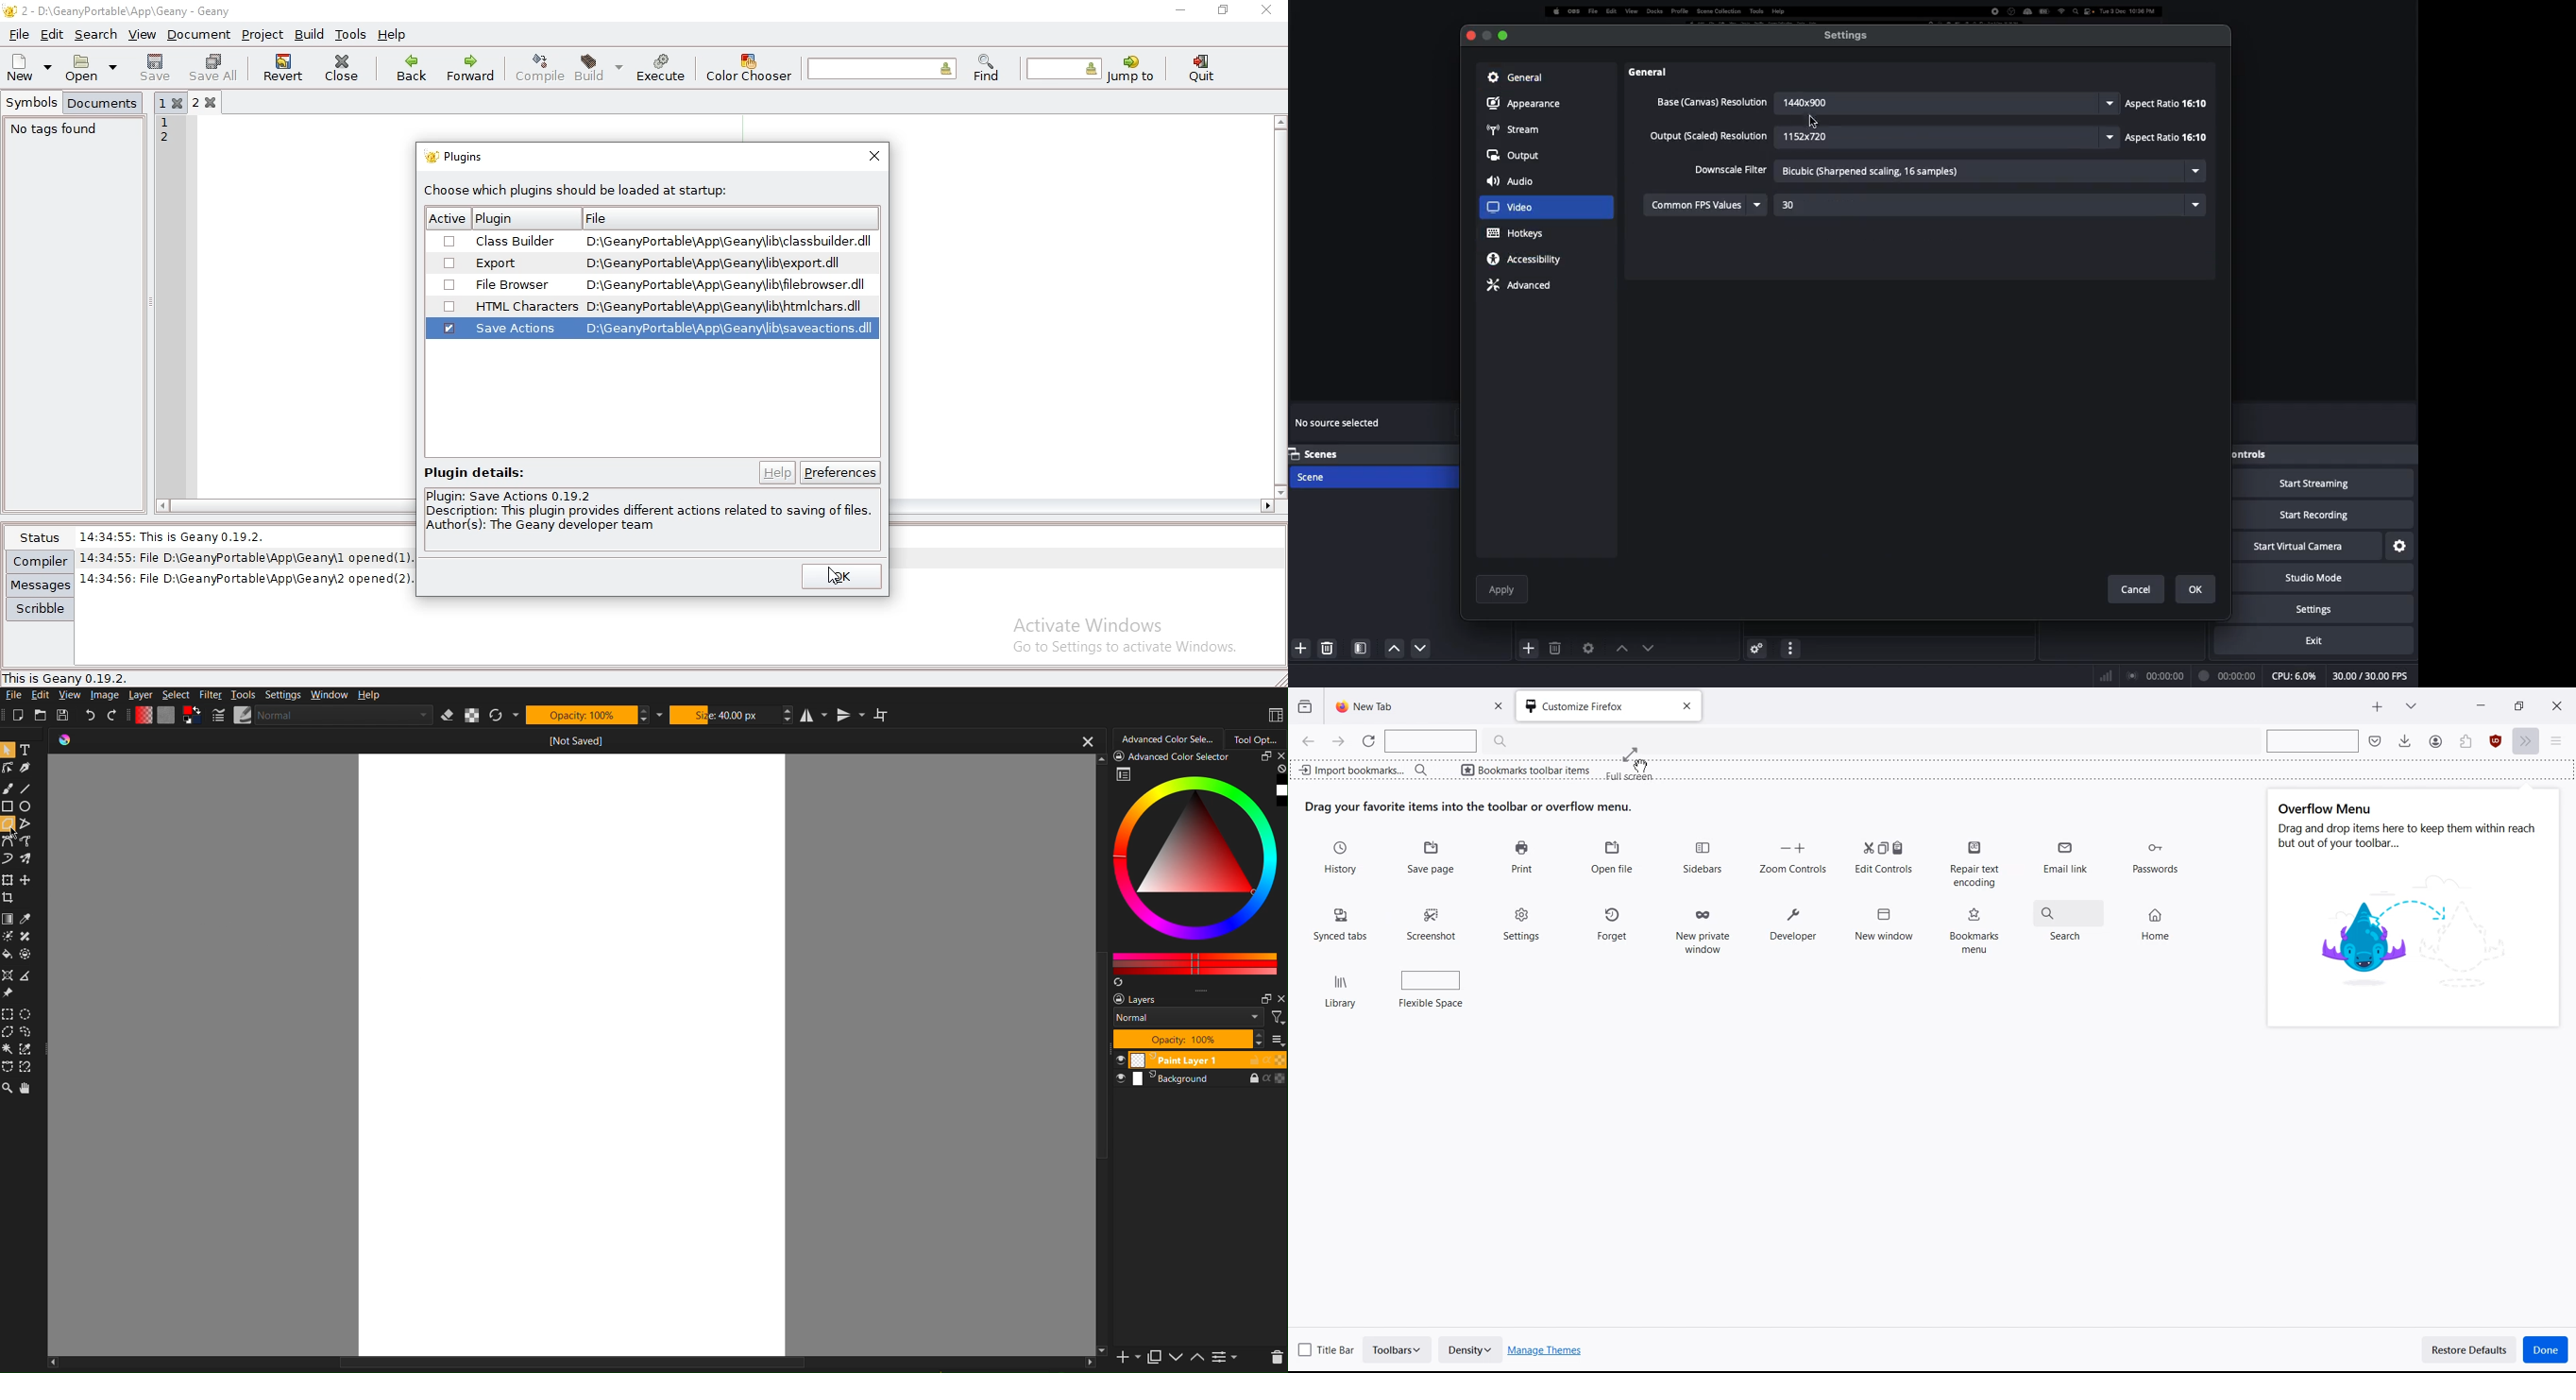 Image resolution: width=2576 pixels, height=1400 pixels. What do you see at coordinates (1514, 182) in the screenshot?
I see `Audio` at bounding box center [1514, 182].